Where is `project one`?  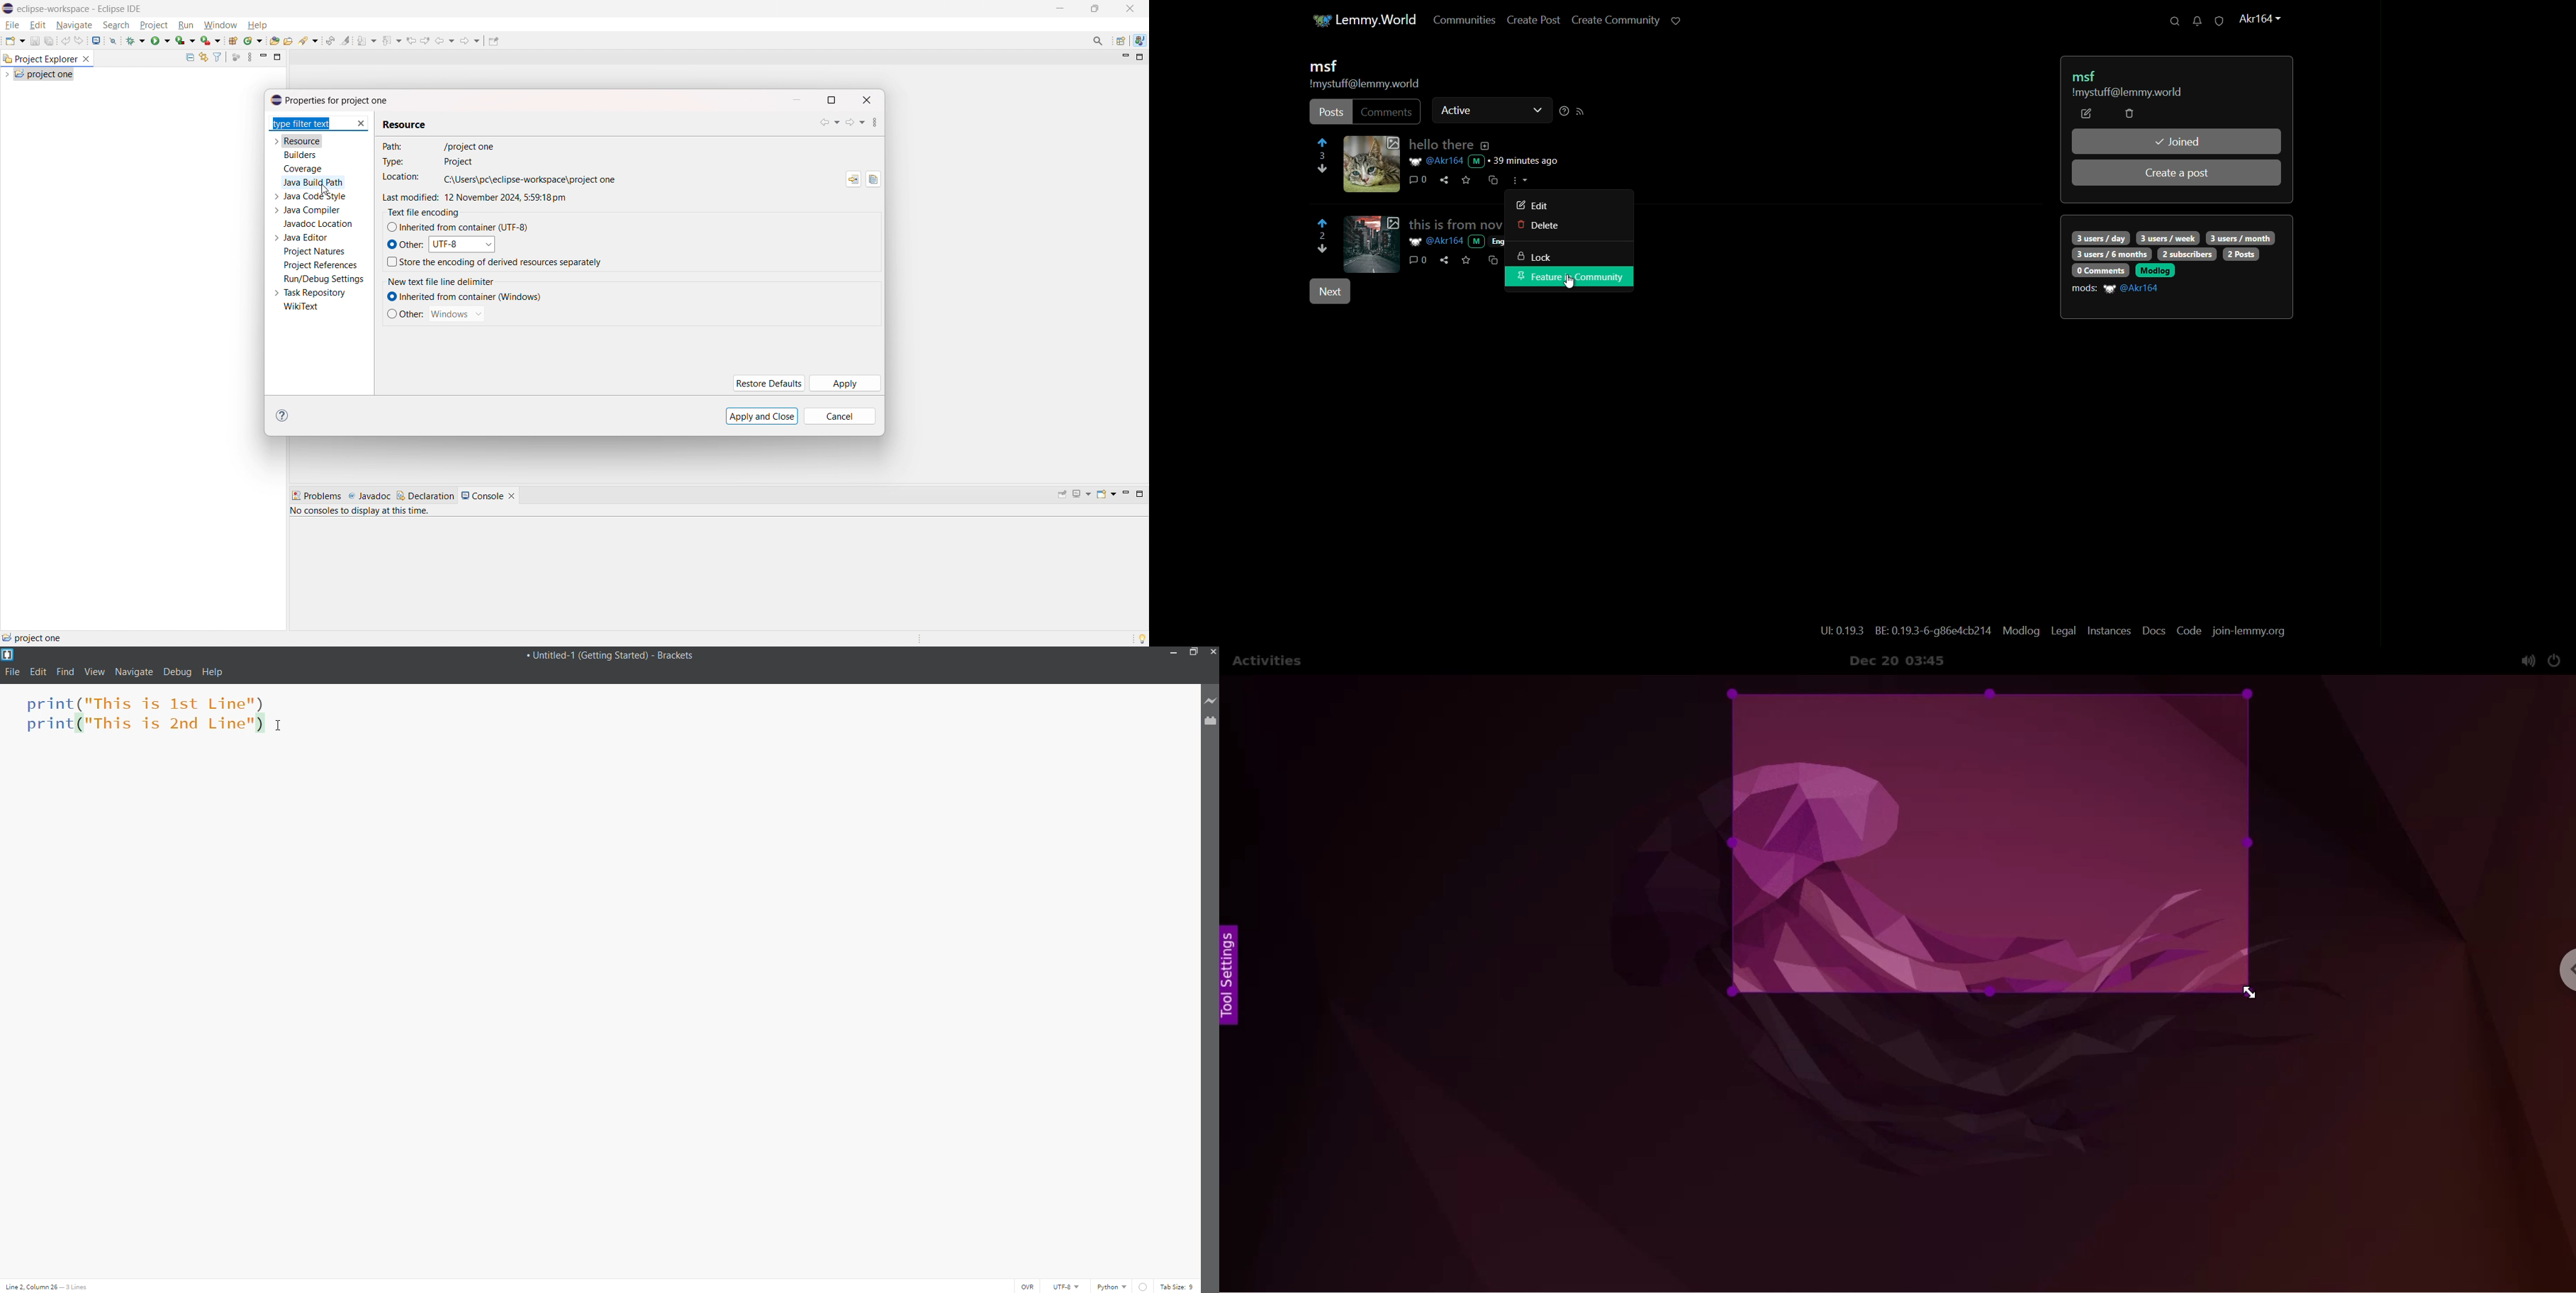
project one is located at coordinates (44, 74).